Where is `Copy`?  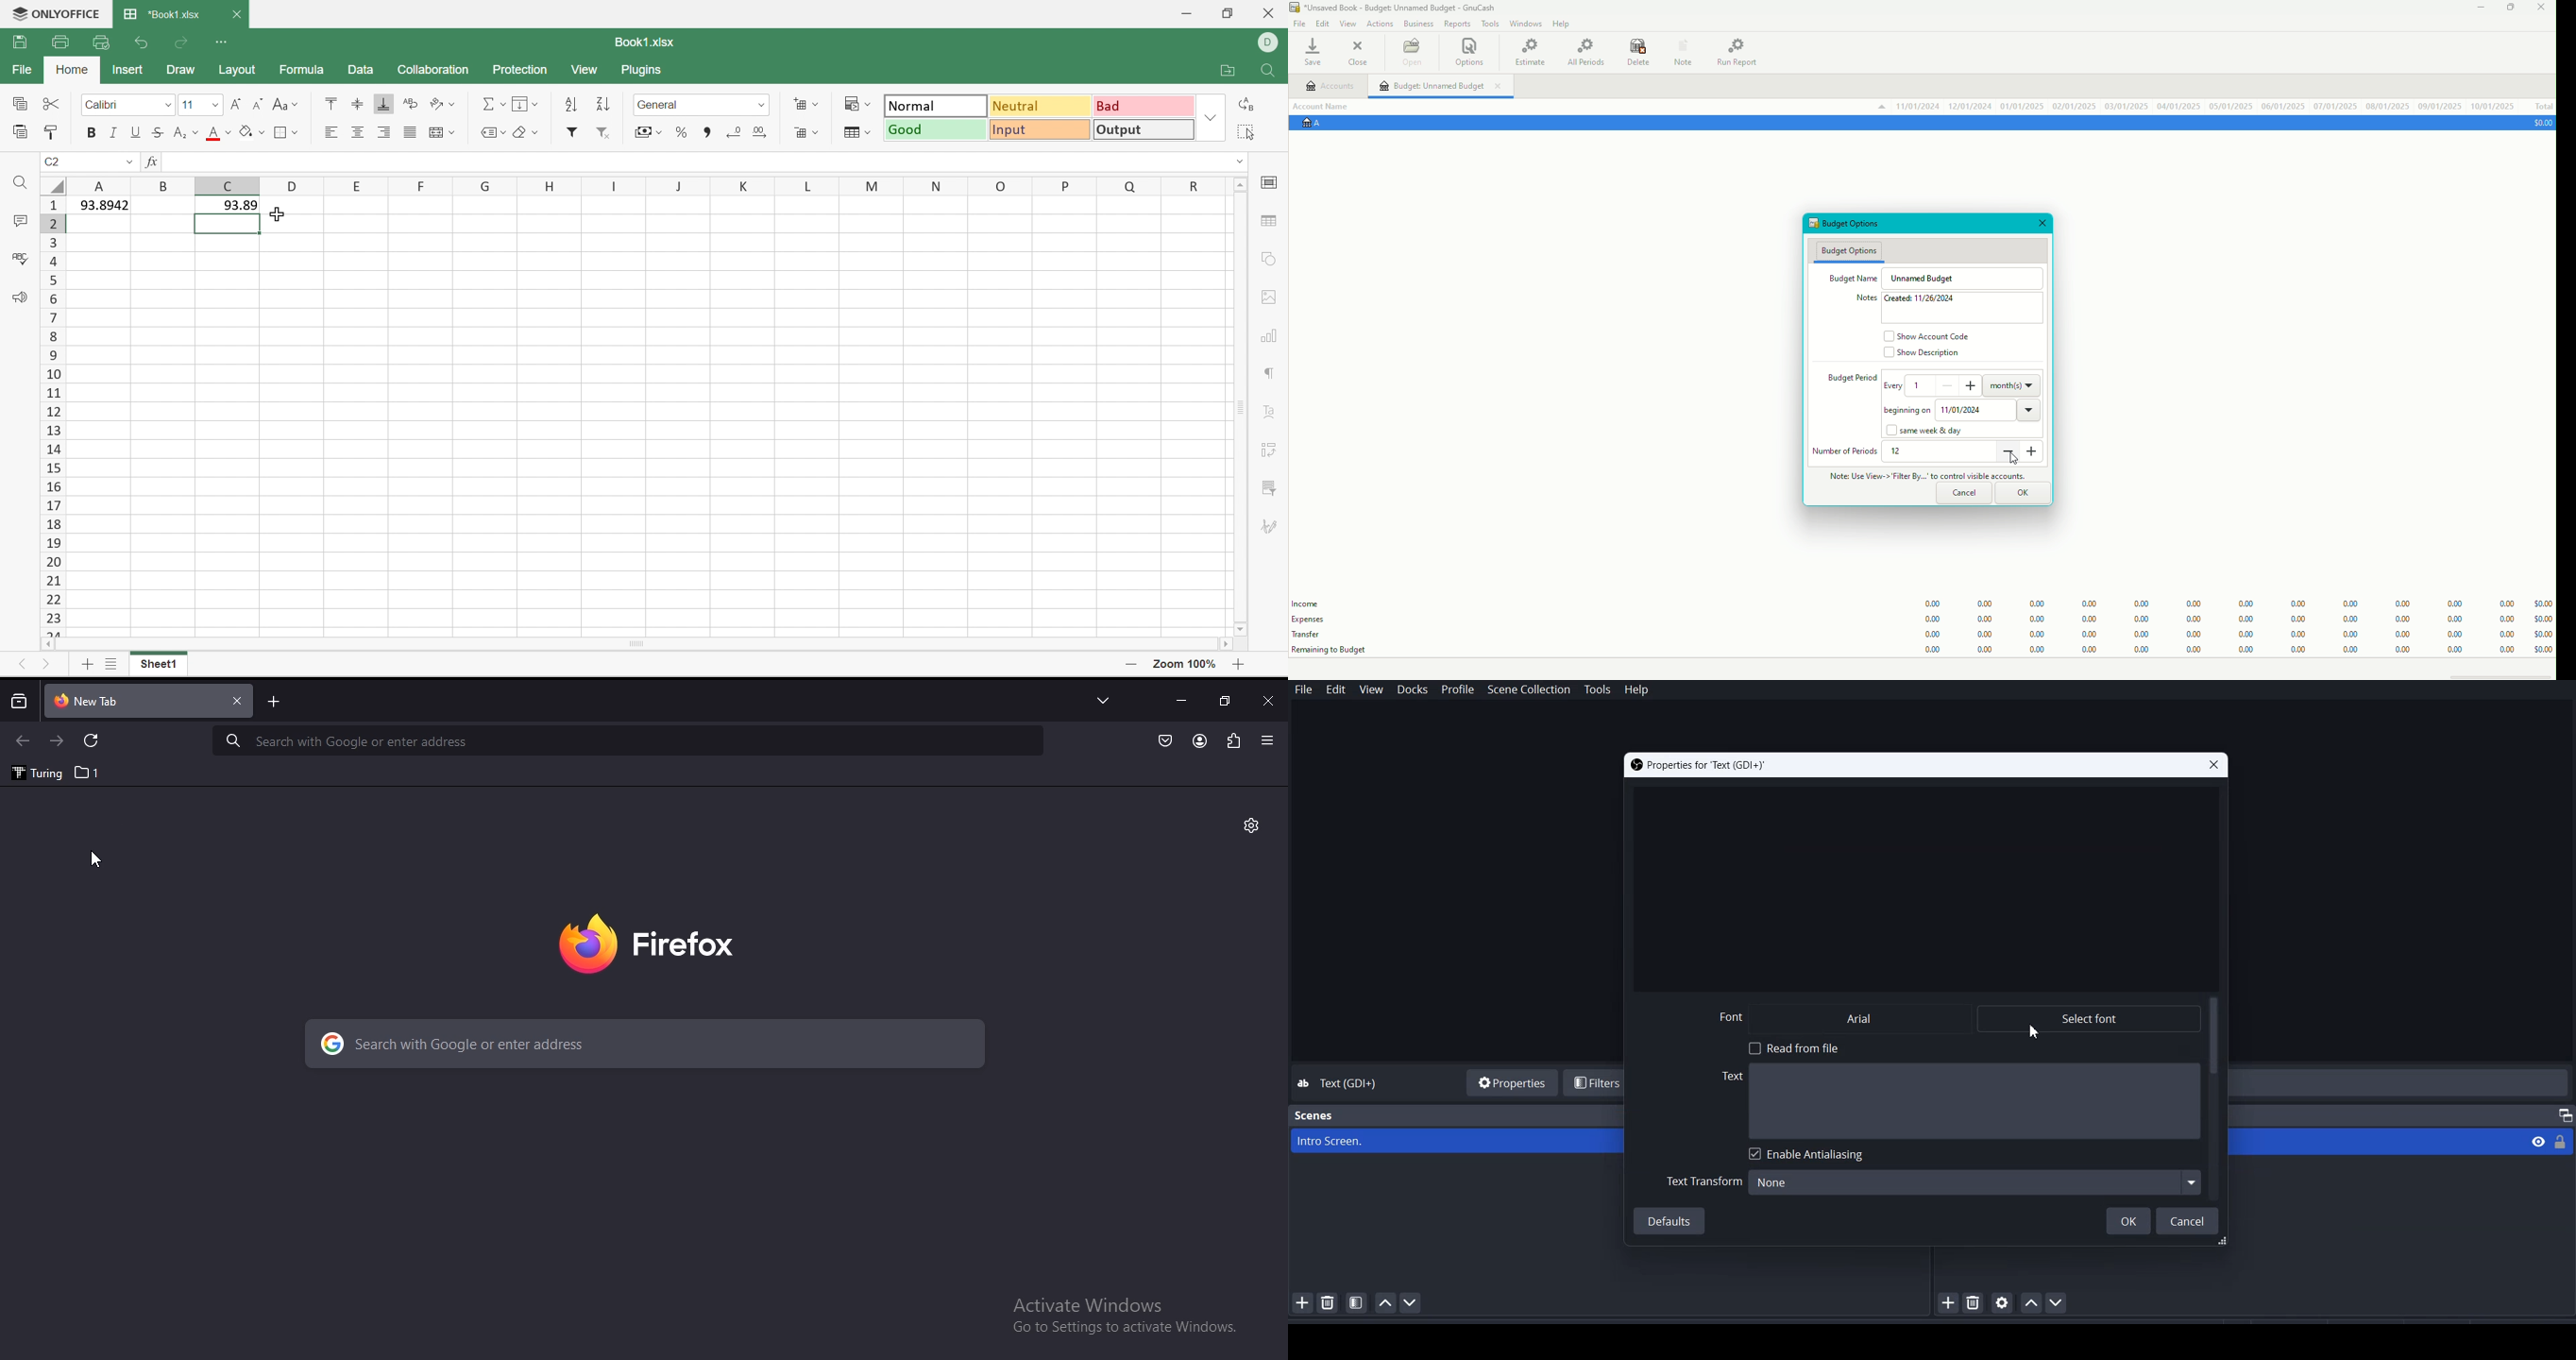
Copy is located at coordinates (18, 102).